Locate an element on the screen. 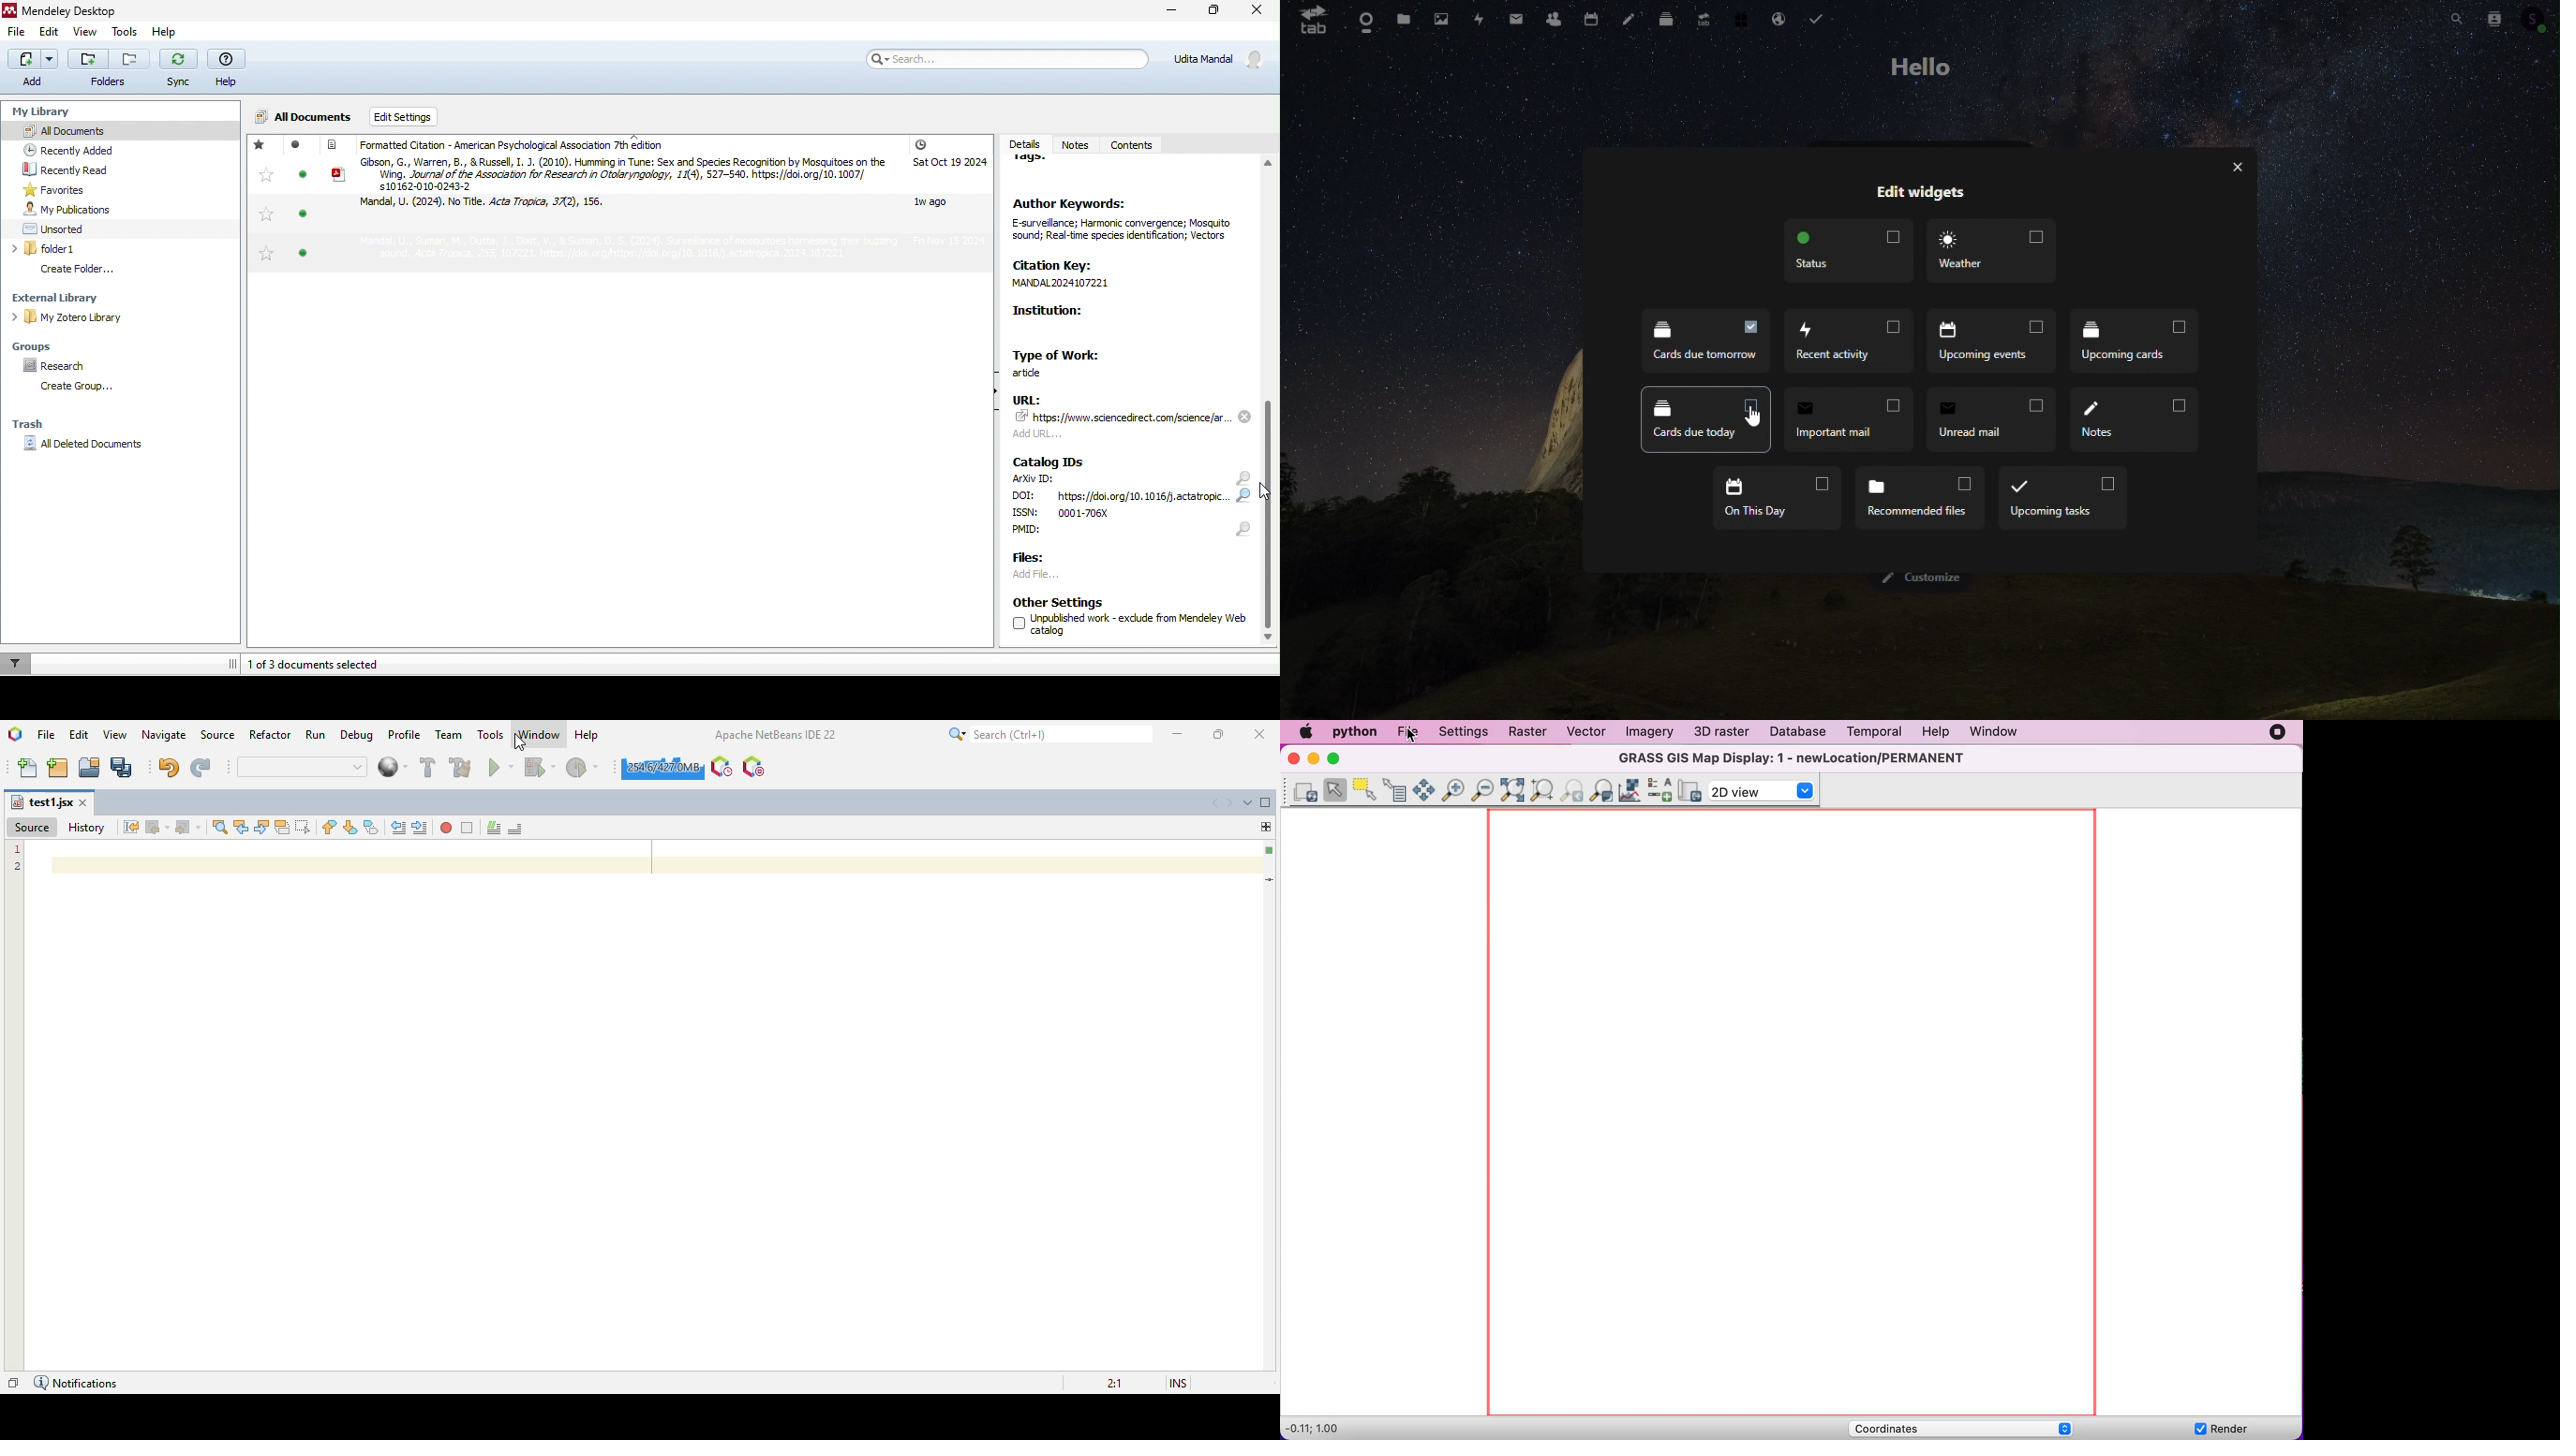 The width and height of the screenshot is (2576, 1456). external library is located at coordinates (101, 297).